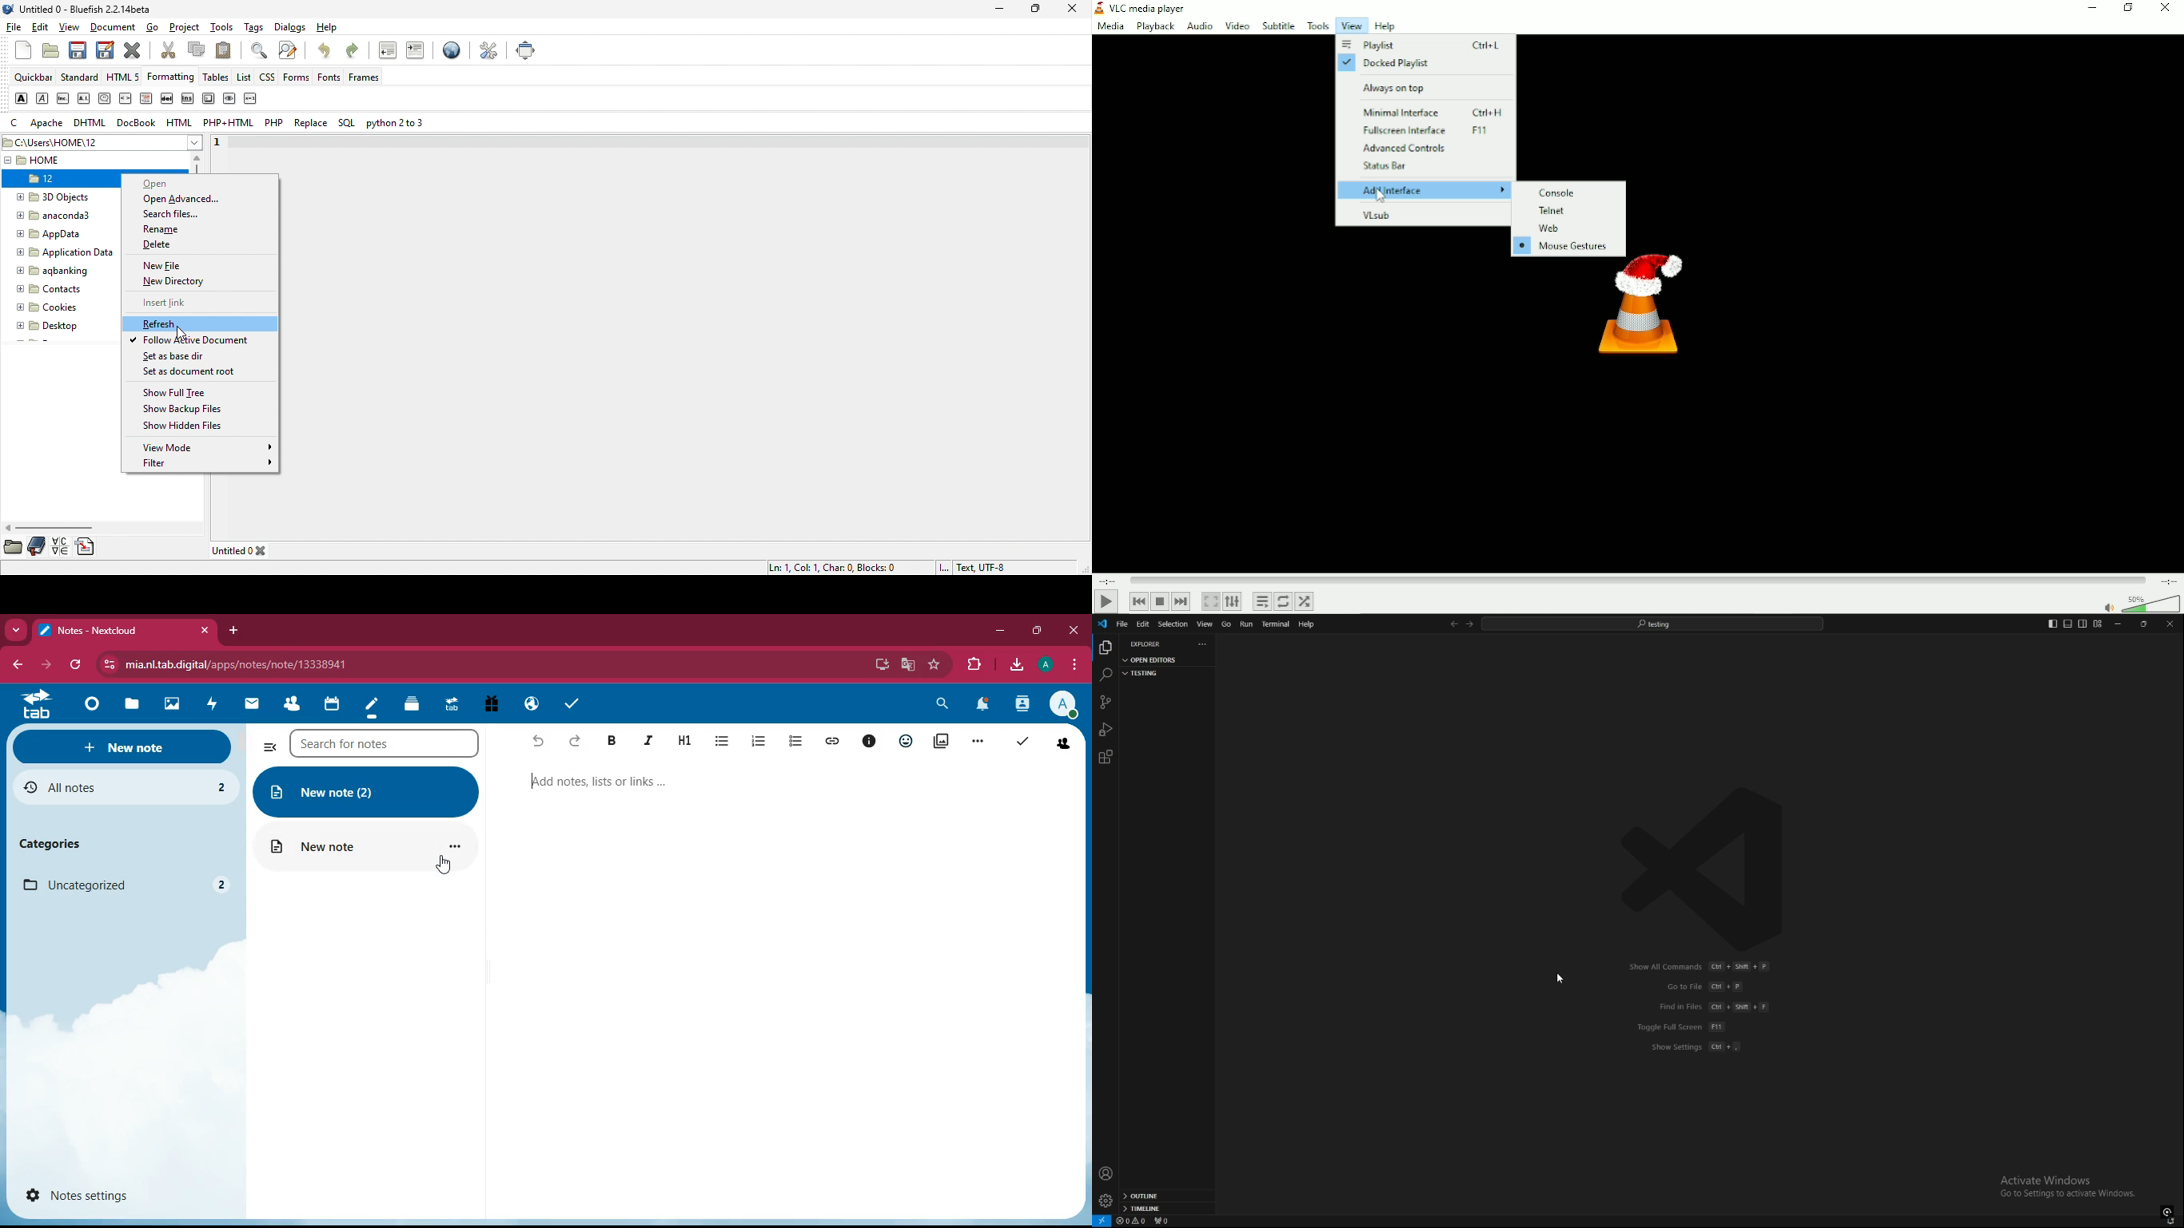 The image size is (2184, 1232). I want to click on abbreviation, so click(63, 99).